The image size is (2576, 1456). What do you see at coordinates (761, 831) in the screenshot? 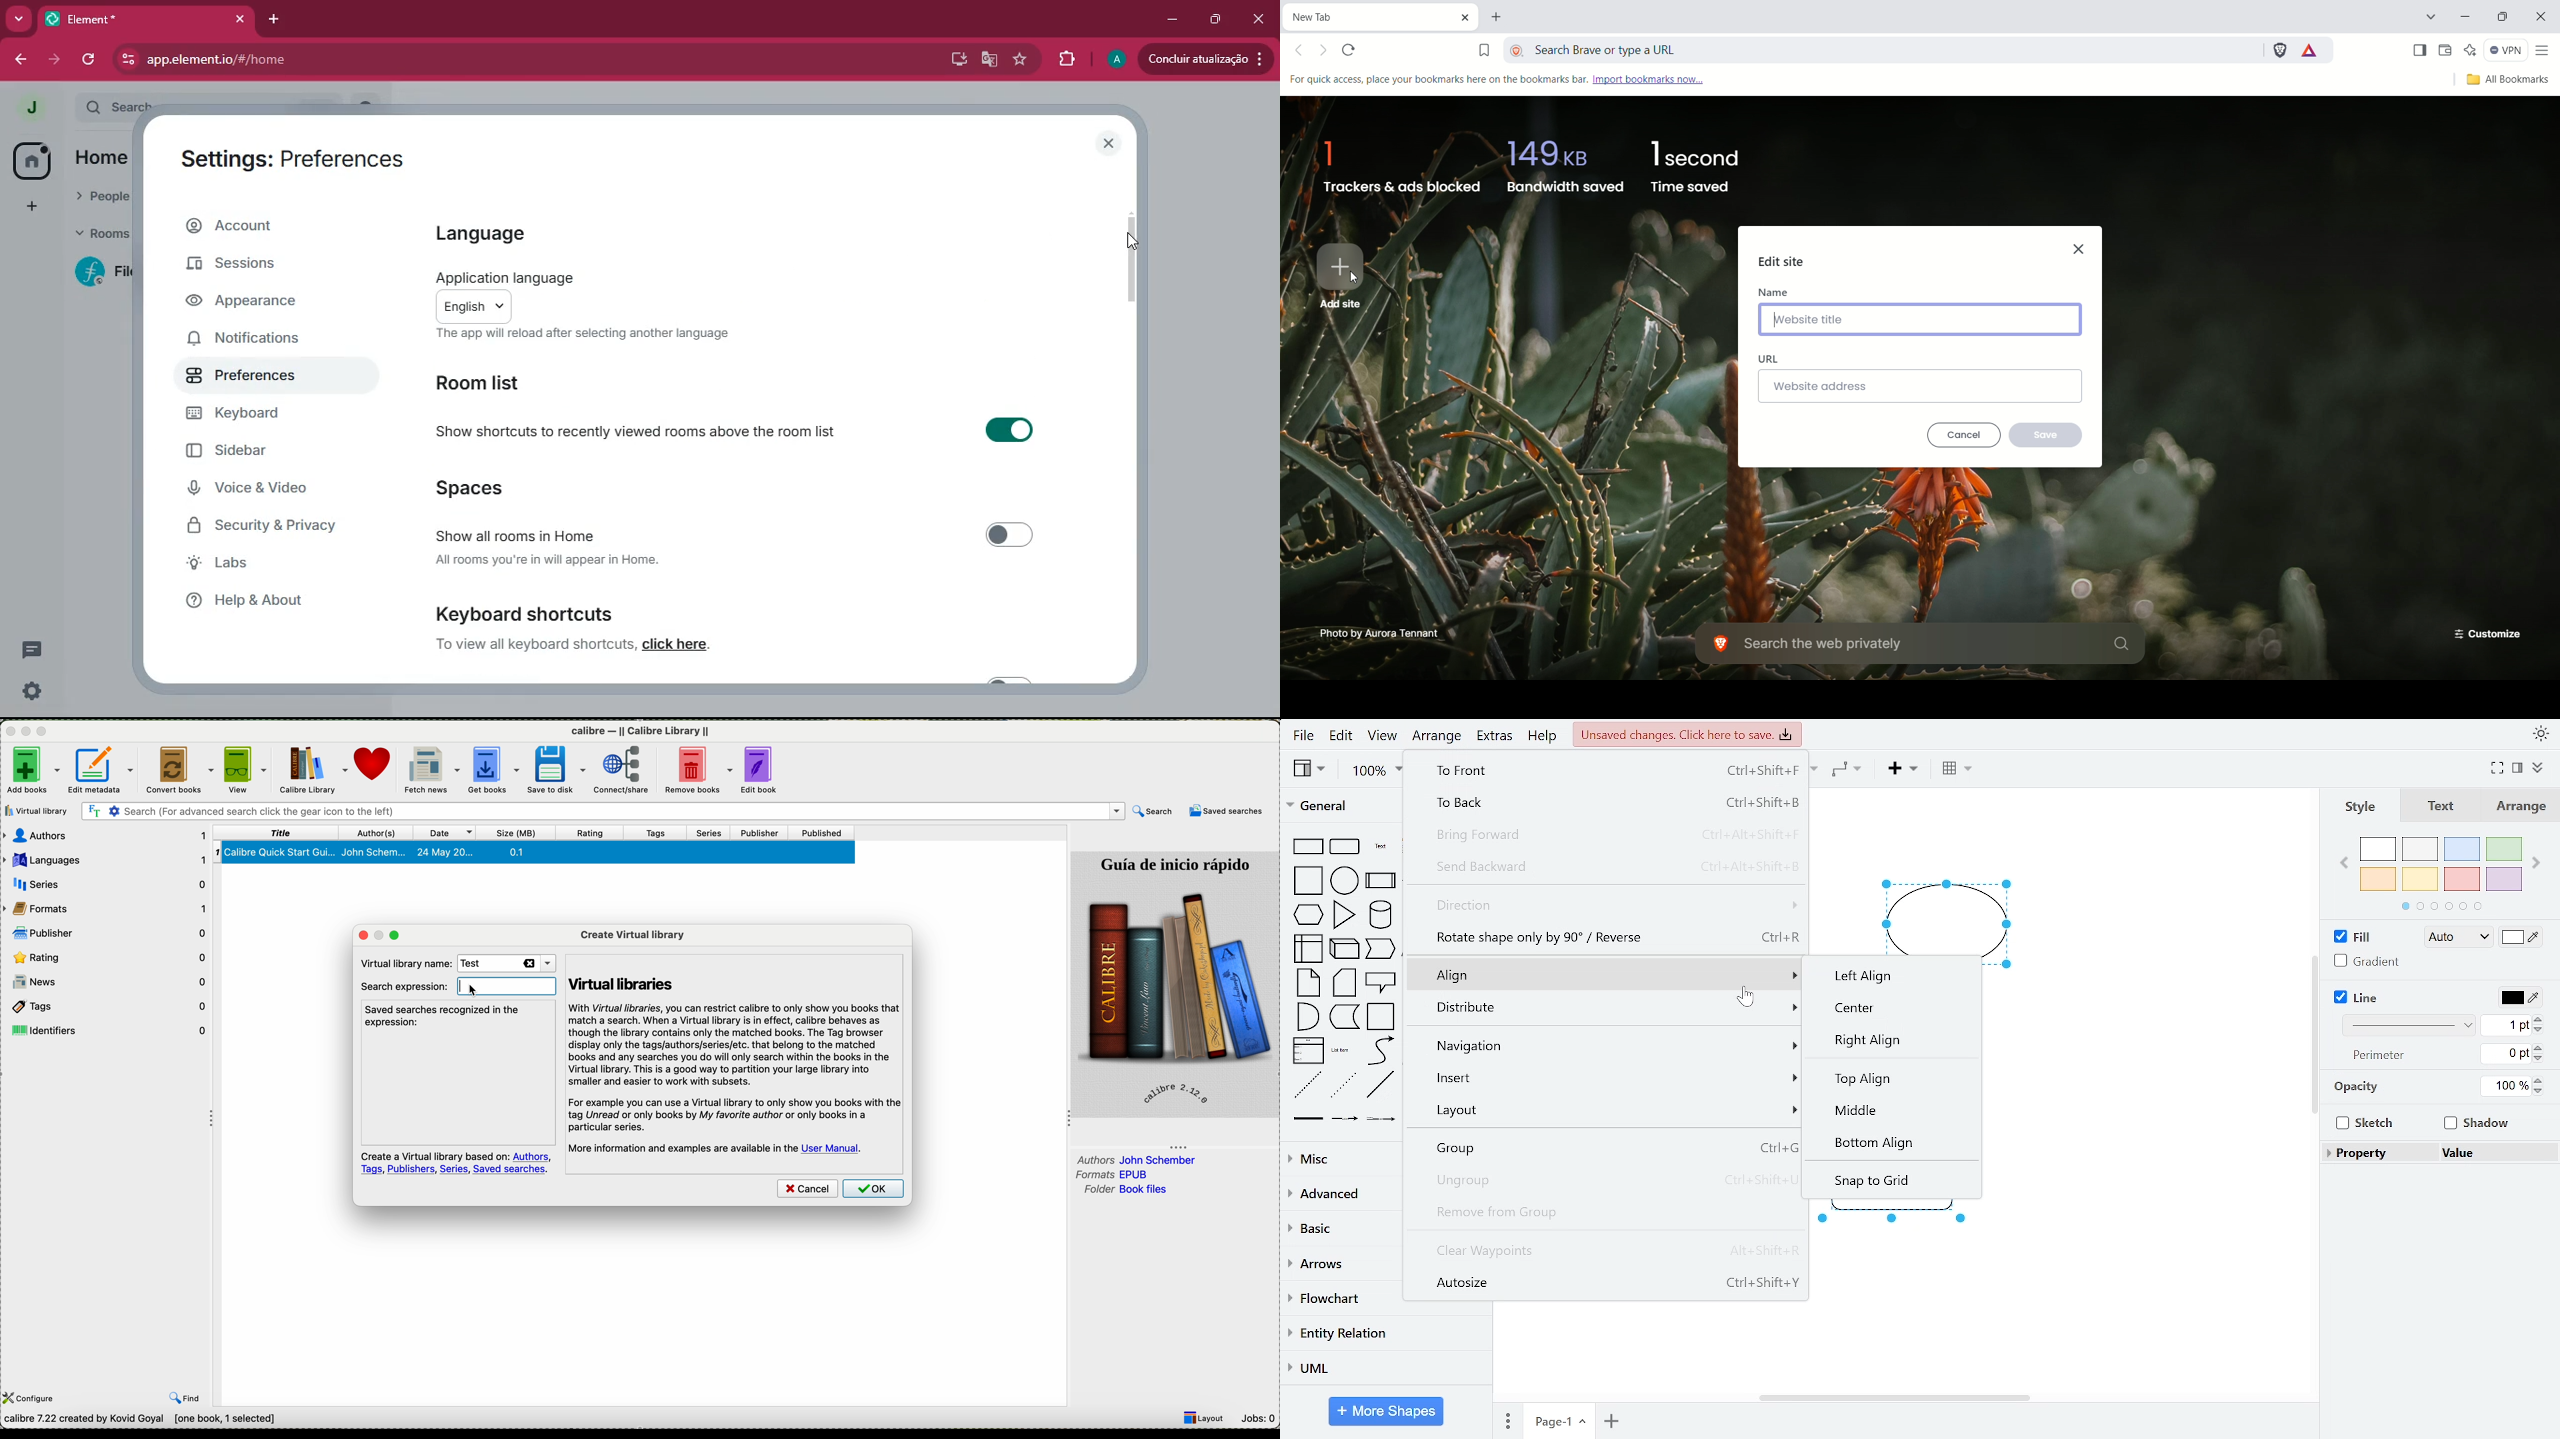
I see `publisher` at bounding box center [761, 831].